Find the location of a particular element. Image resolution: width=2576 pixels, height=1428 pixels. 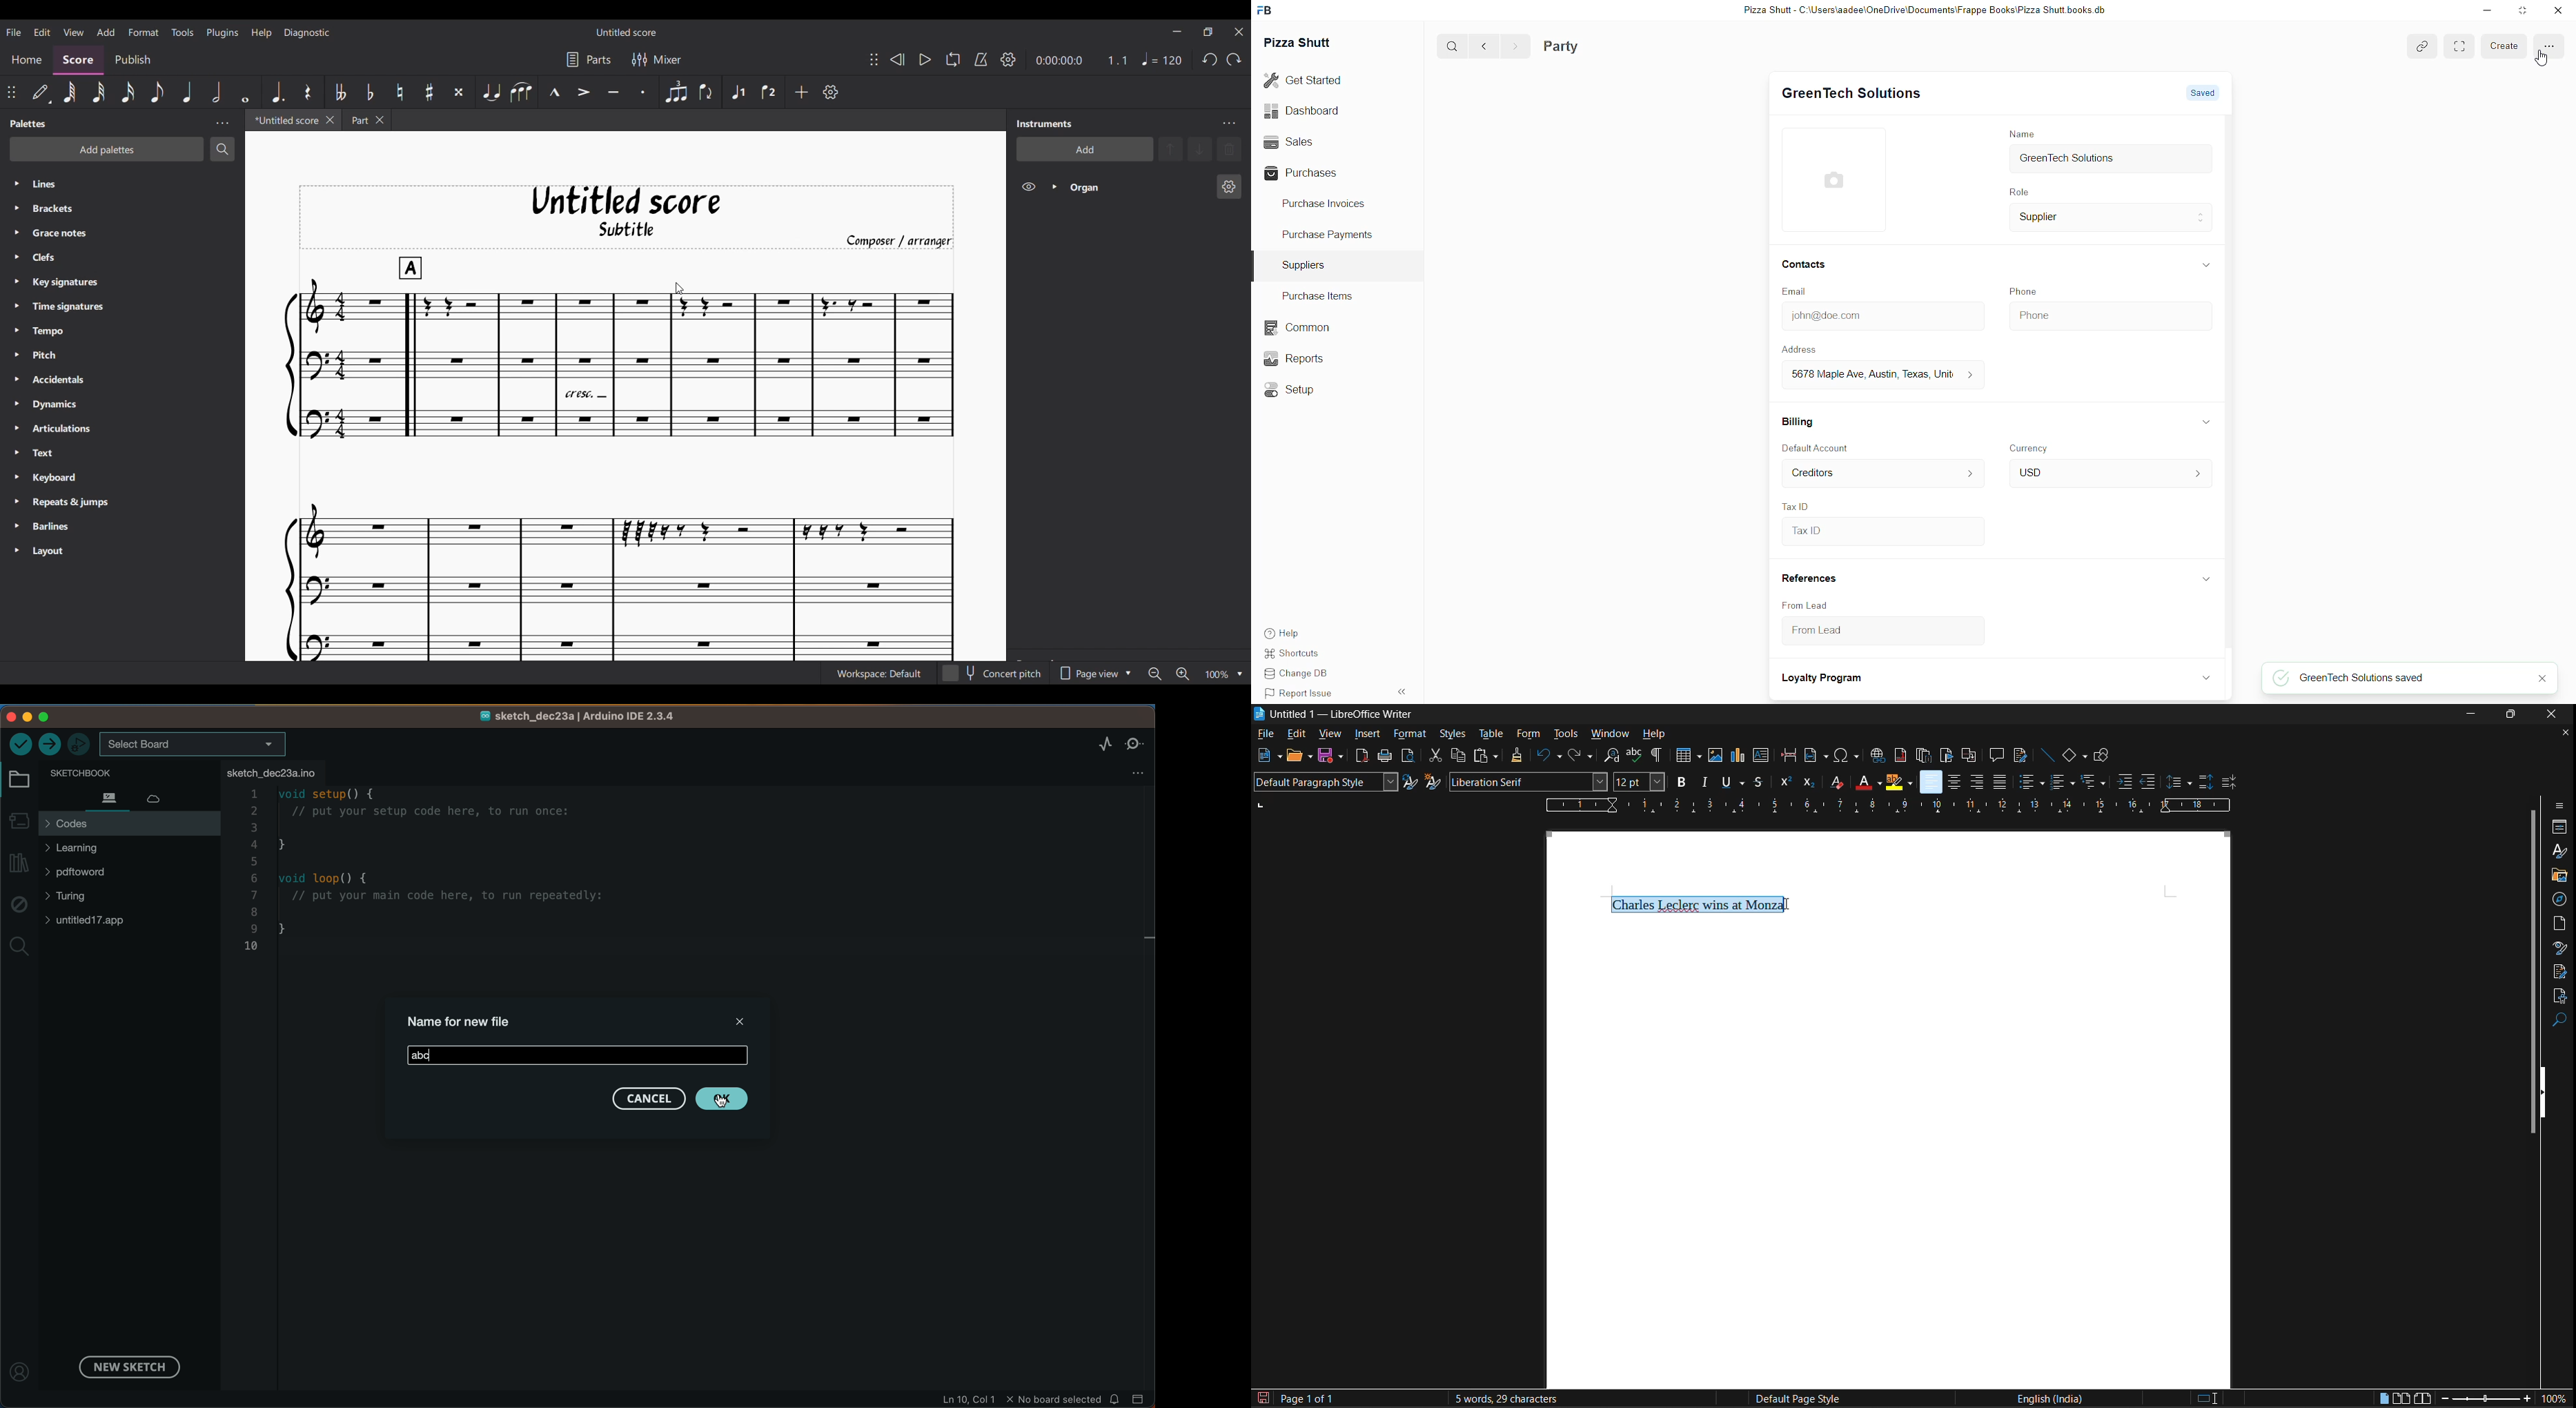

Name is located at coordinates (2021, 133).